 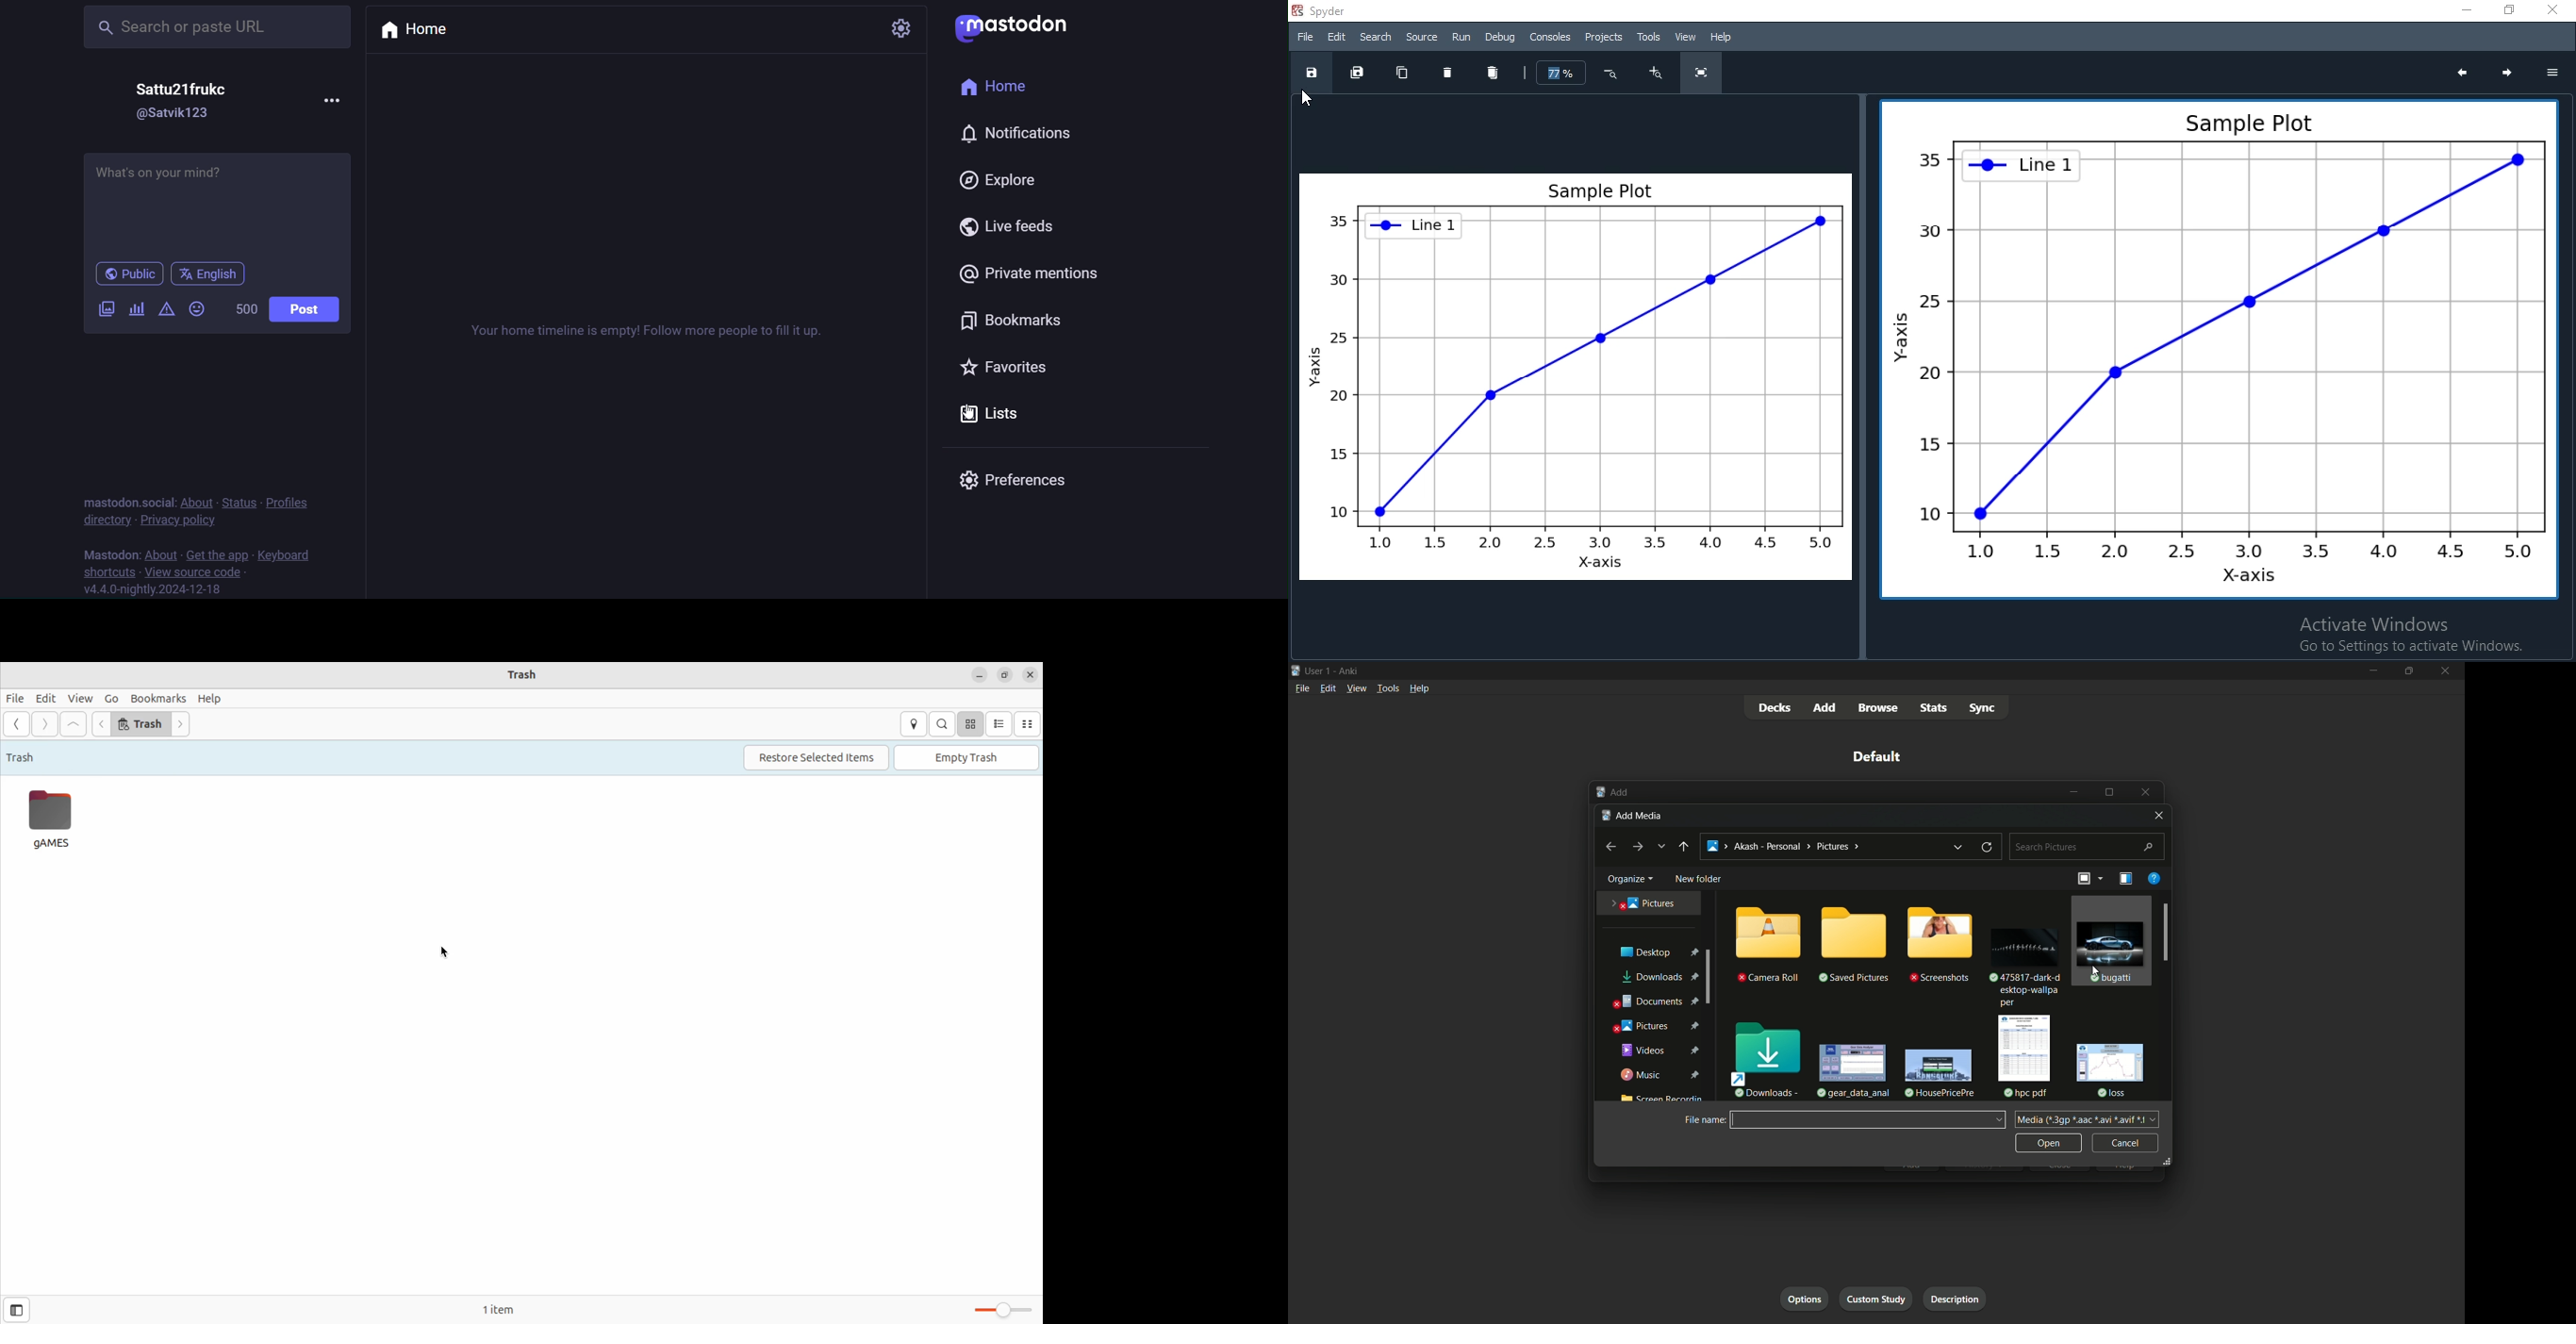 What do you see at coordinates (2215, 349) in the screenshot?
I see `graph` at bounding box center [2215, 349].